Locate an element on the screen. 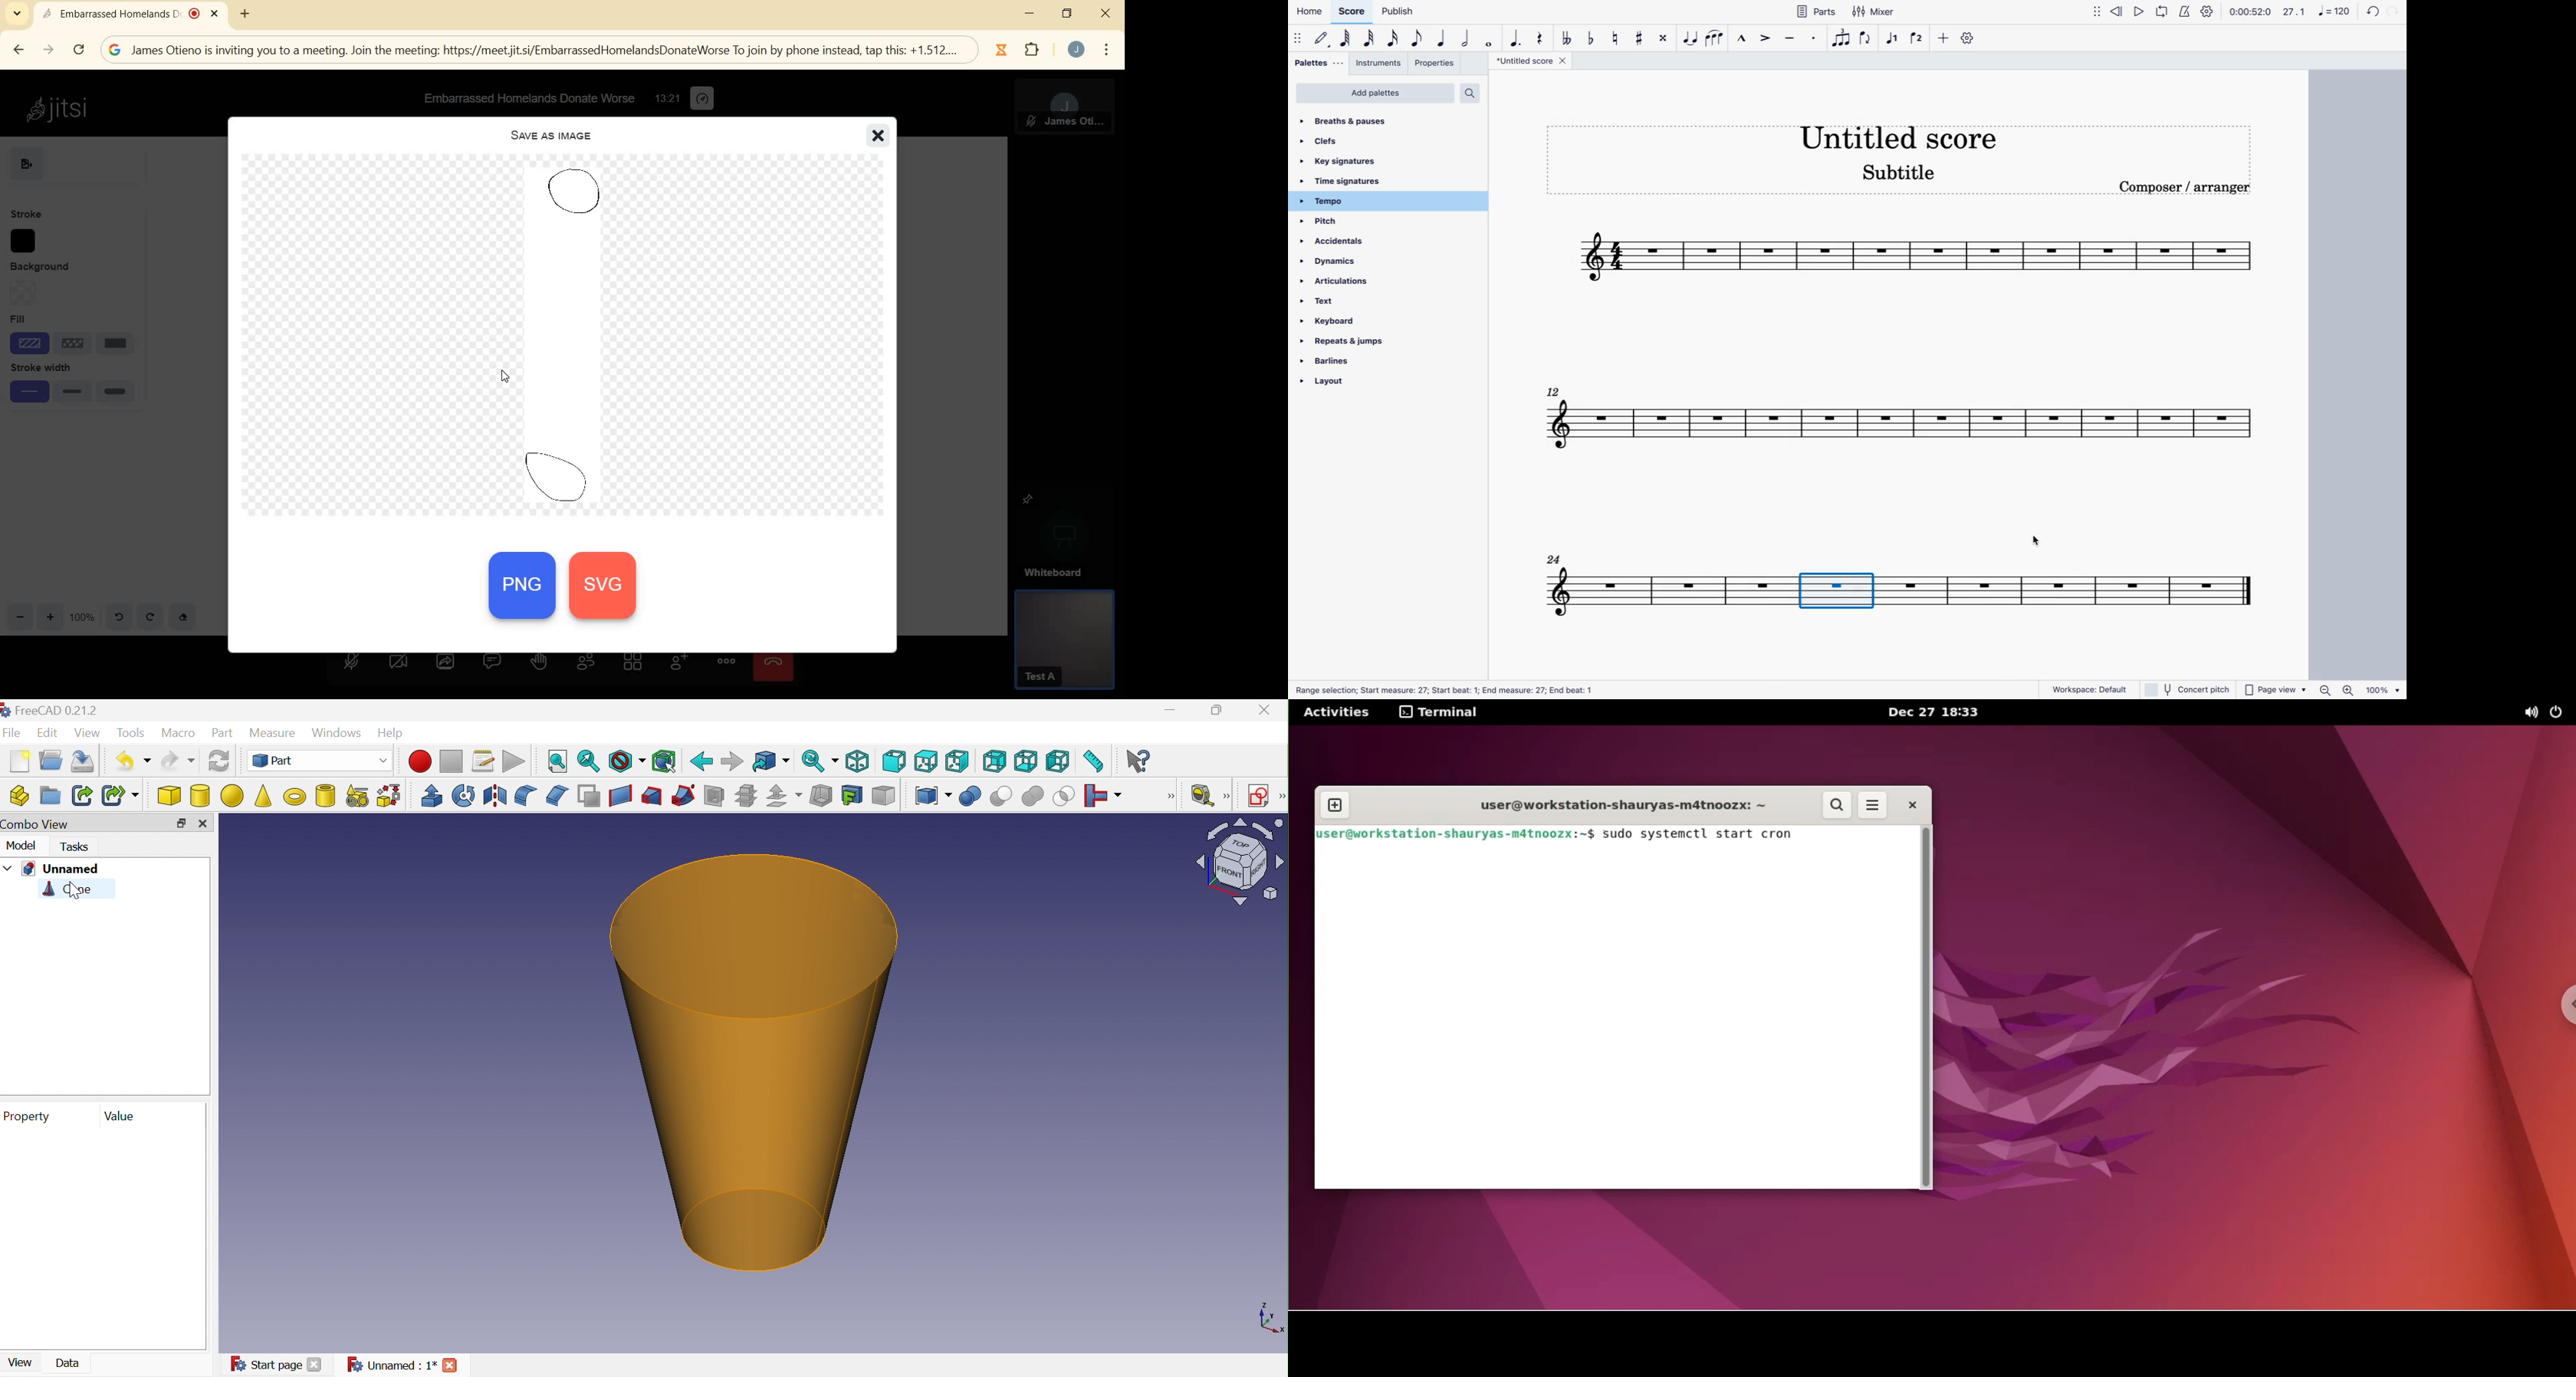 This screenshot has height=1400, width=2576. Jitsi is located at coordinates (62, 110).